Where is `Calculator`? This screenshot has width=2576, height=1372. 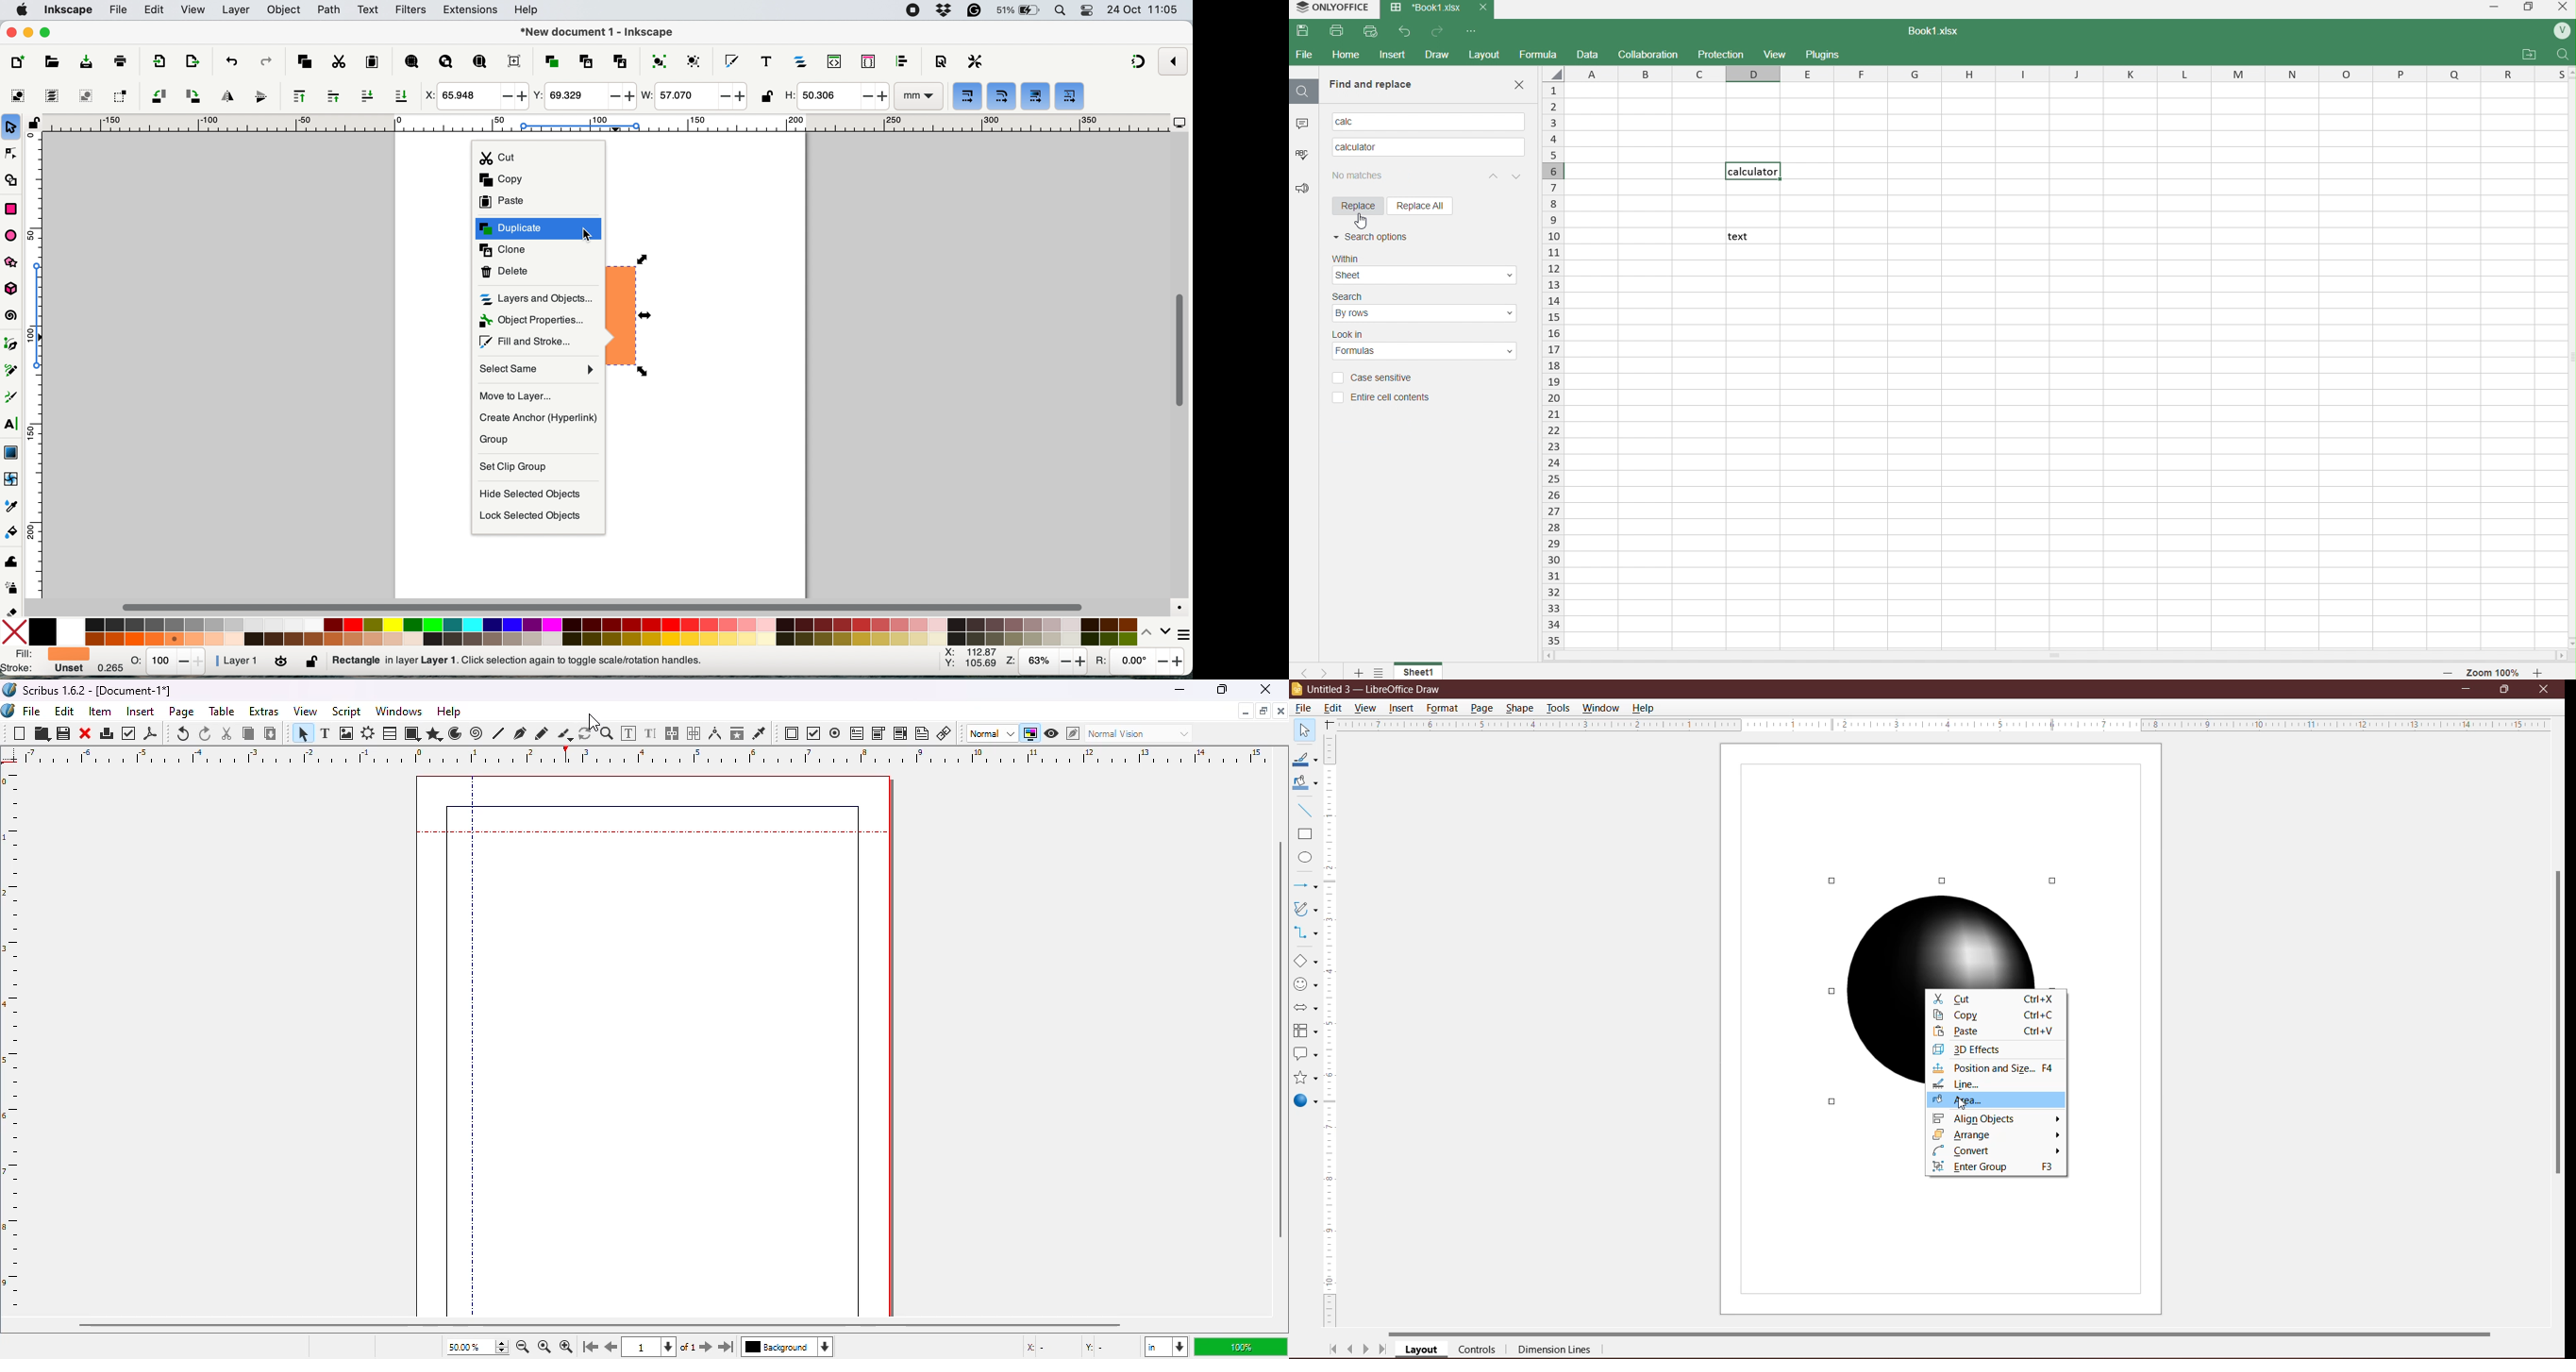 Calculator is located at coordinates (1754, 171).